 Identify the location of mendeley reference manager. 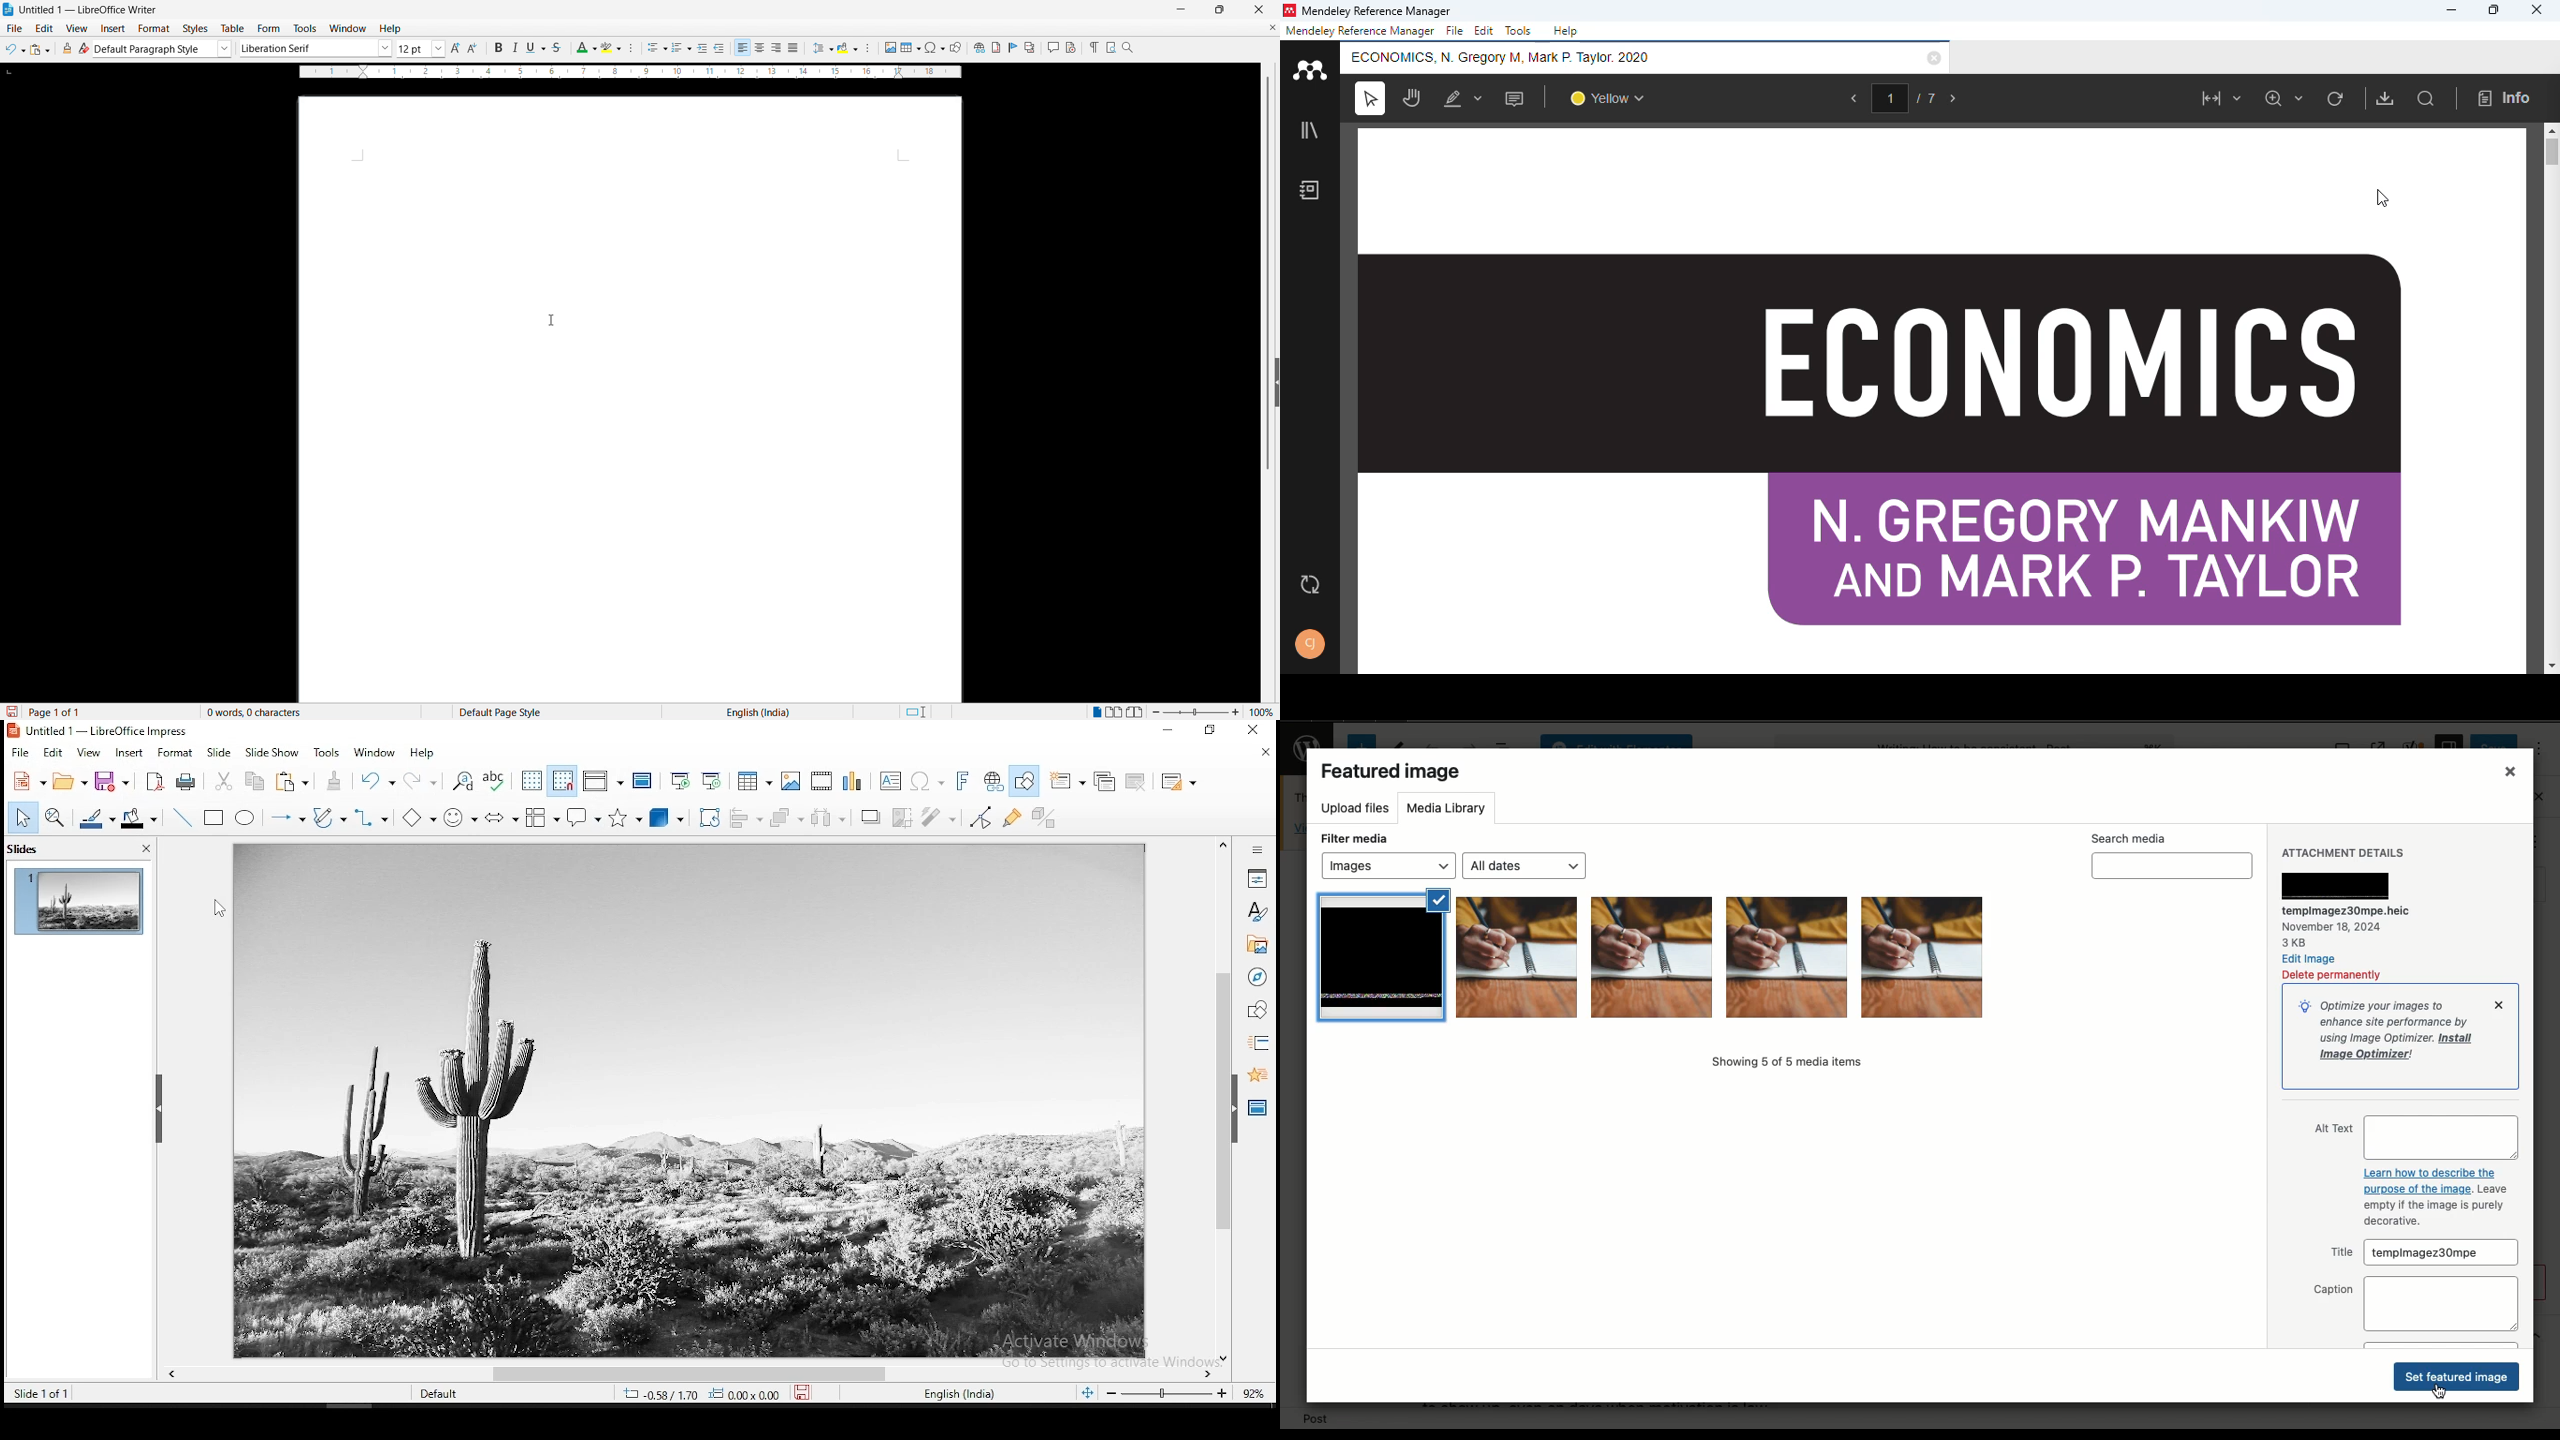
(1380, 10).